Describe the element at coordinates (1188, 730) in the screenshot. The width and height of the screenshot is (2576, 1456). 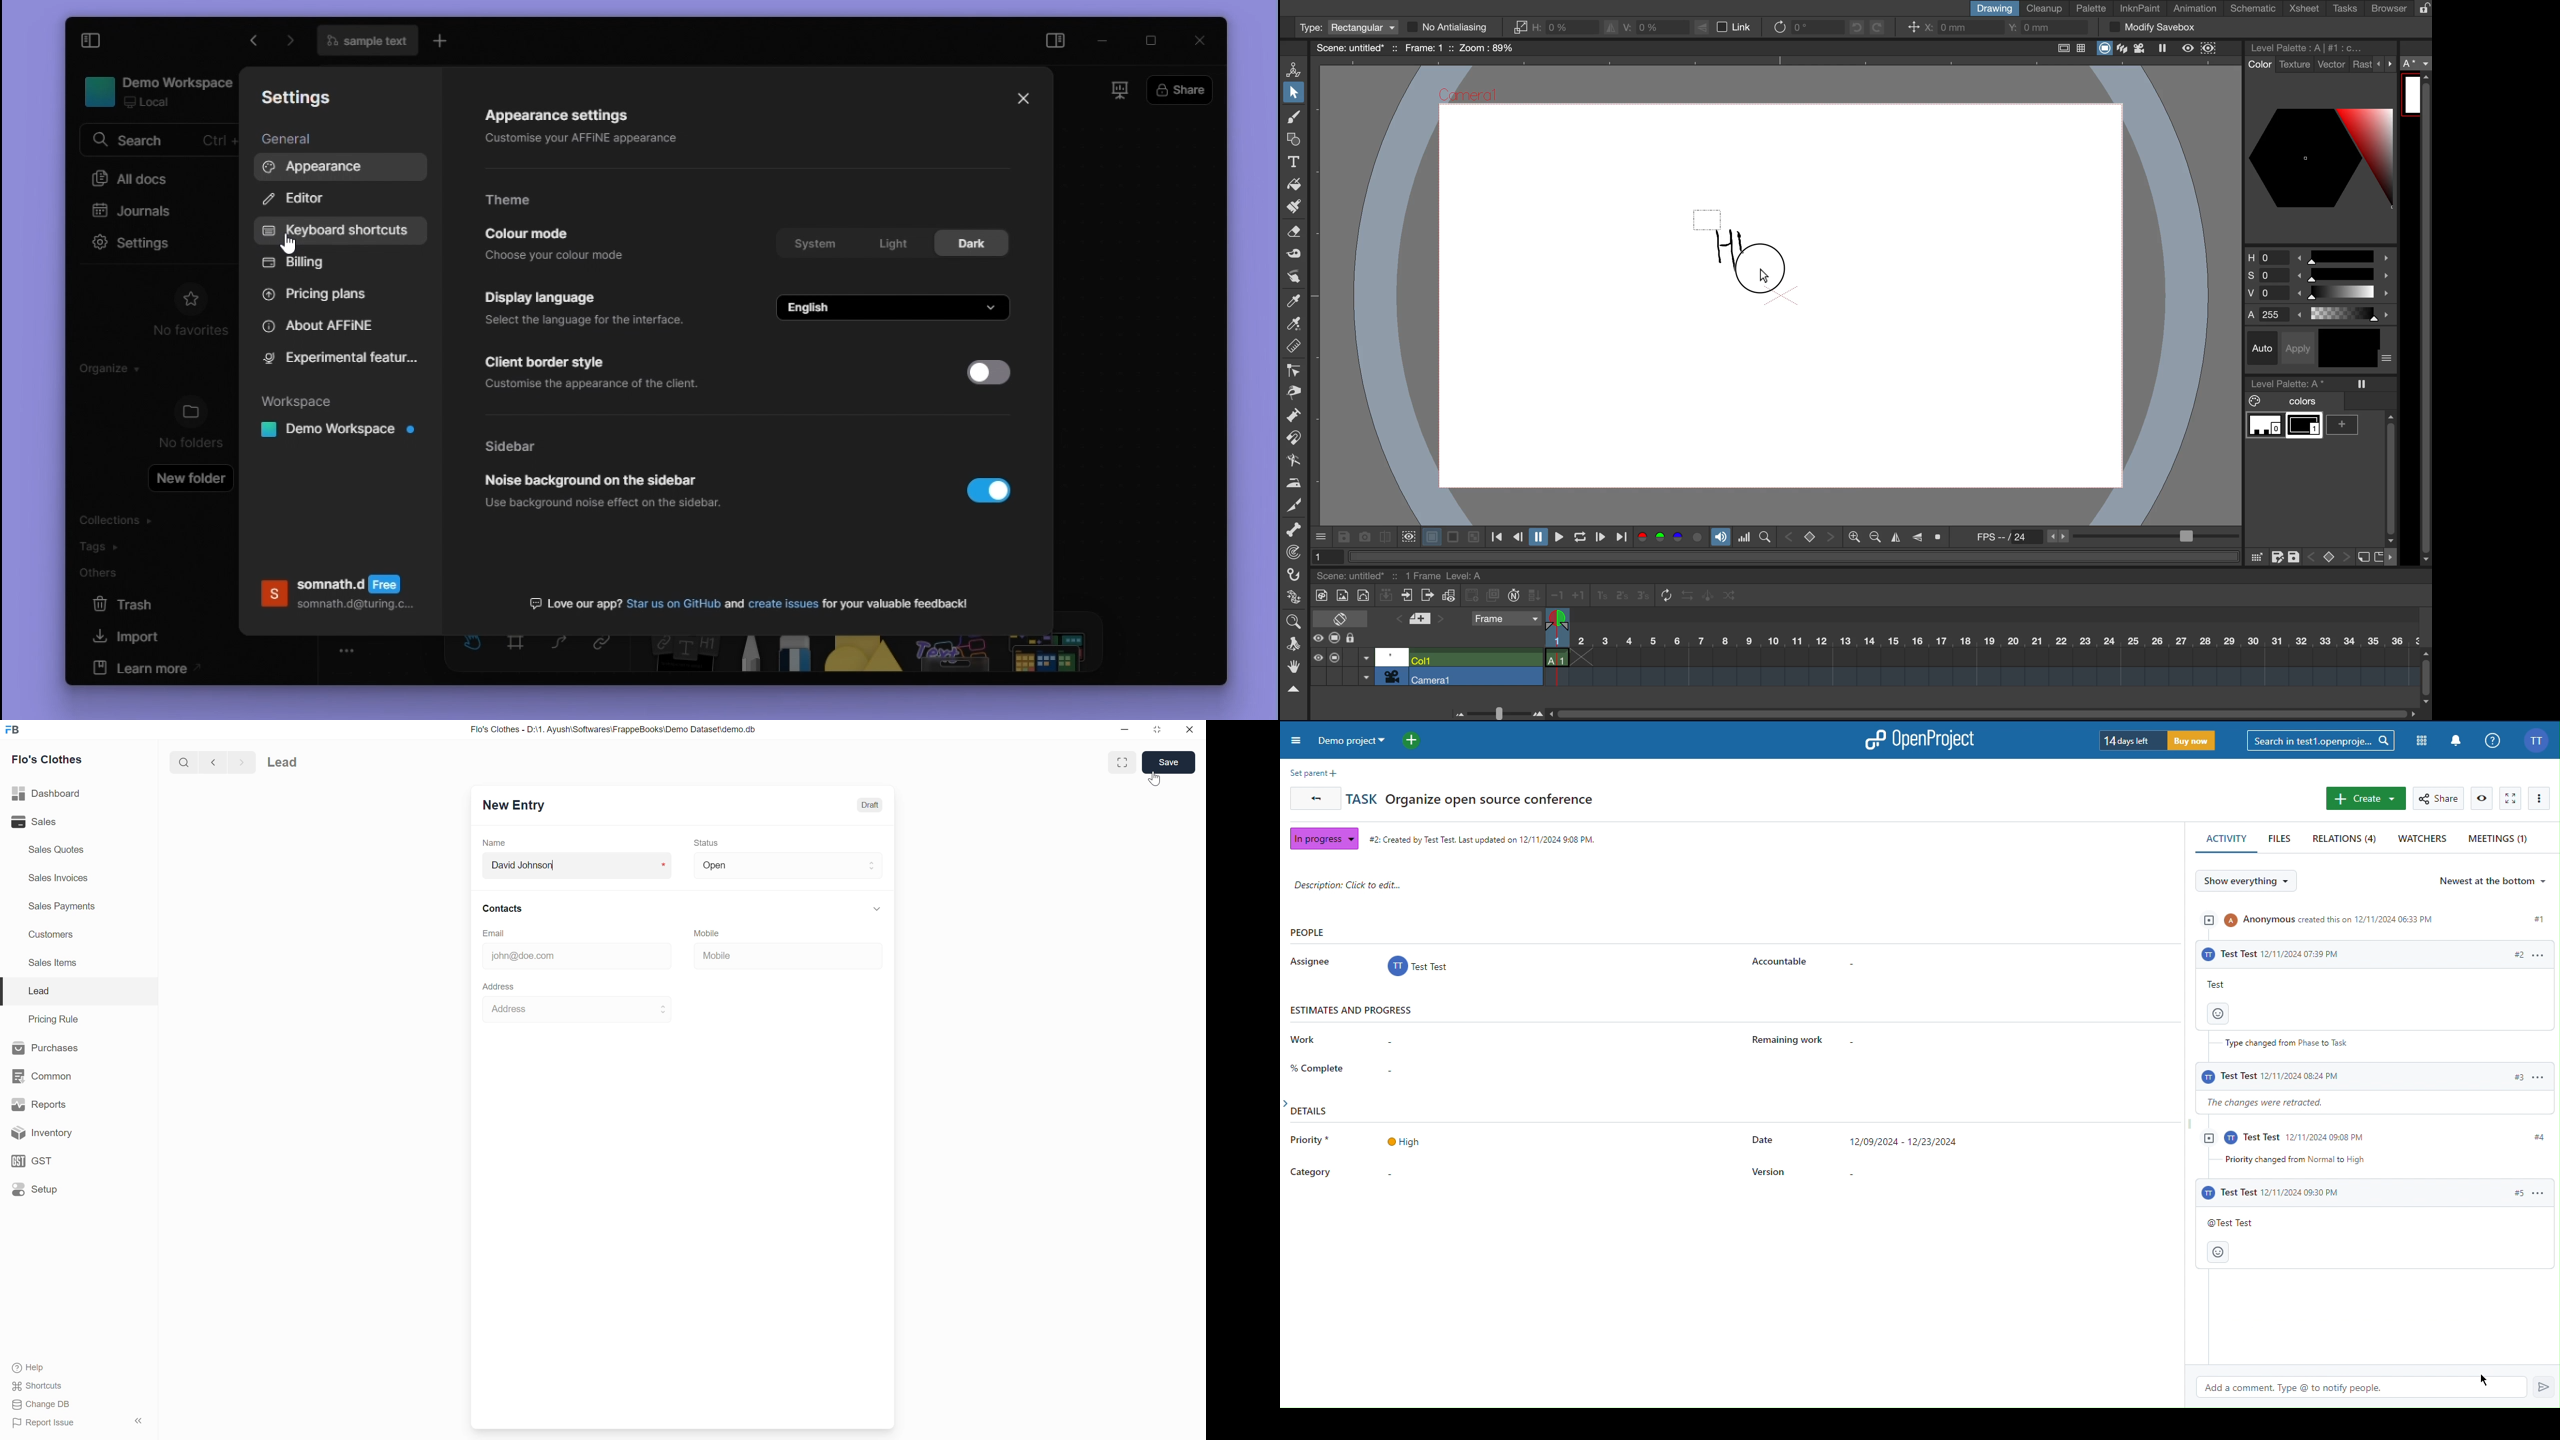
I see `close` at that location.